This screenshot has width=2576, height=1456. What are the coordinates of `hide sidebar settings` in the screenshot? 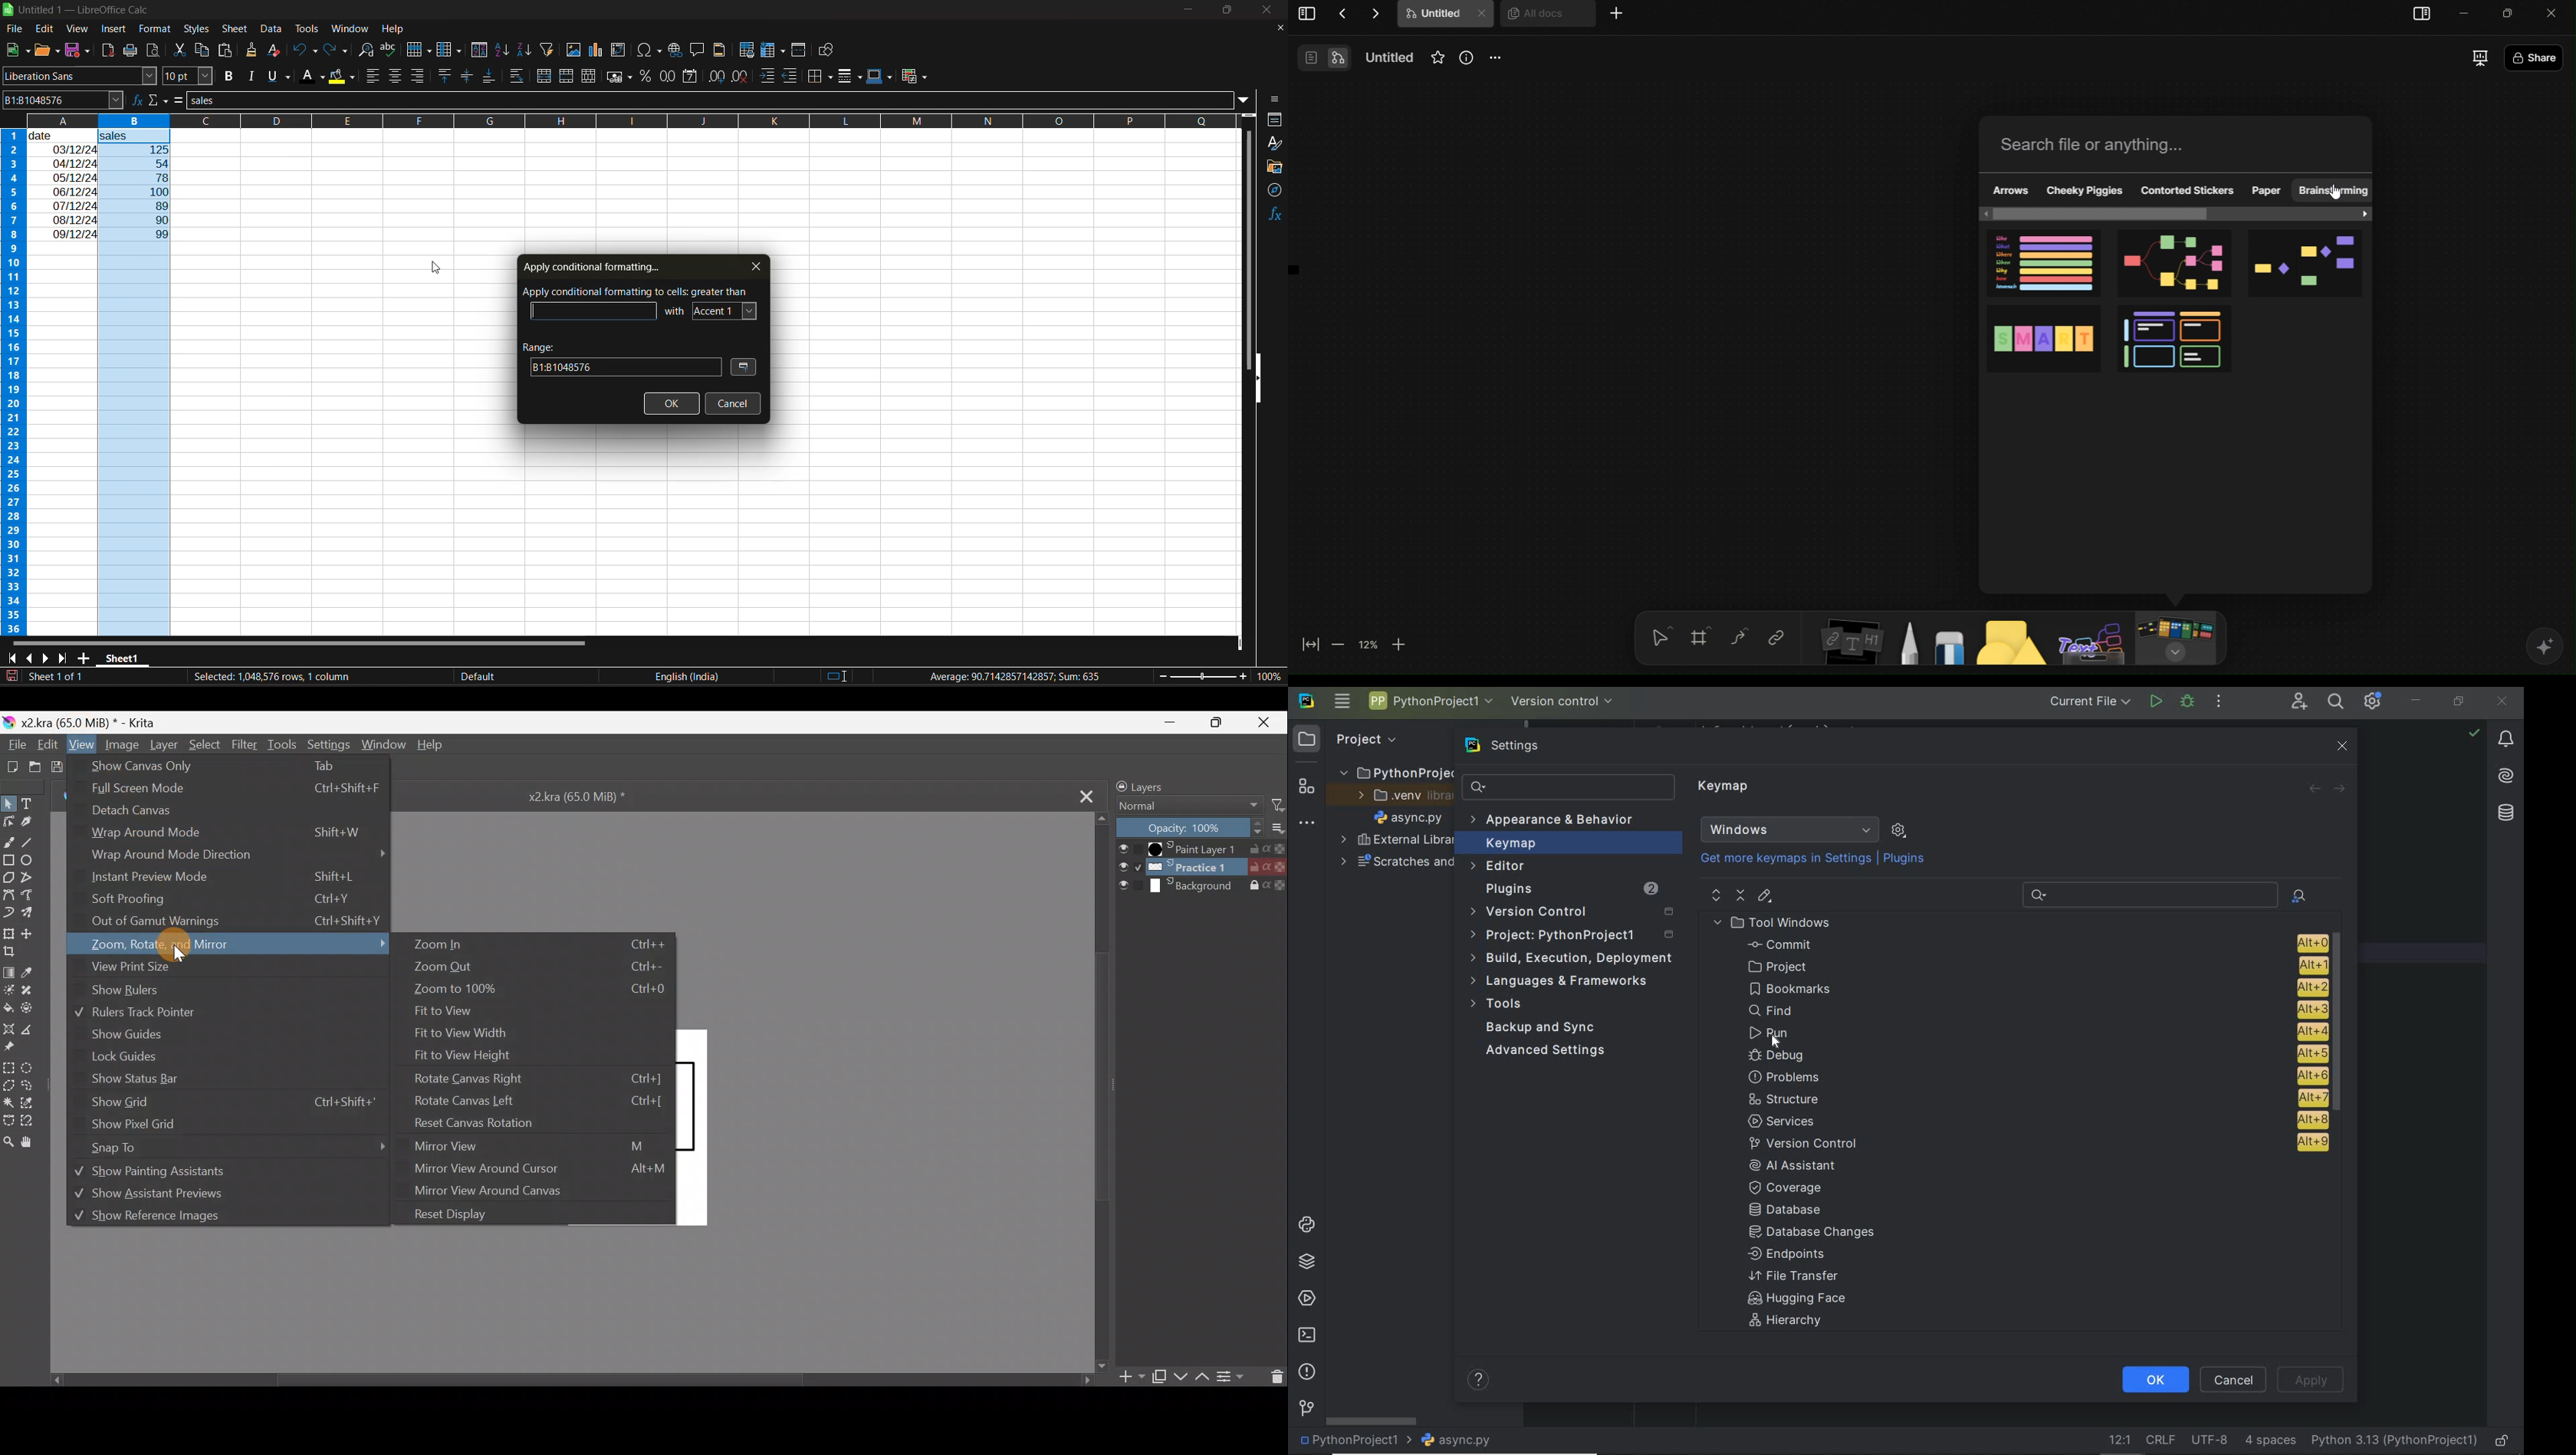 It's located at (1276, 100).